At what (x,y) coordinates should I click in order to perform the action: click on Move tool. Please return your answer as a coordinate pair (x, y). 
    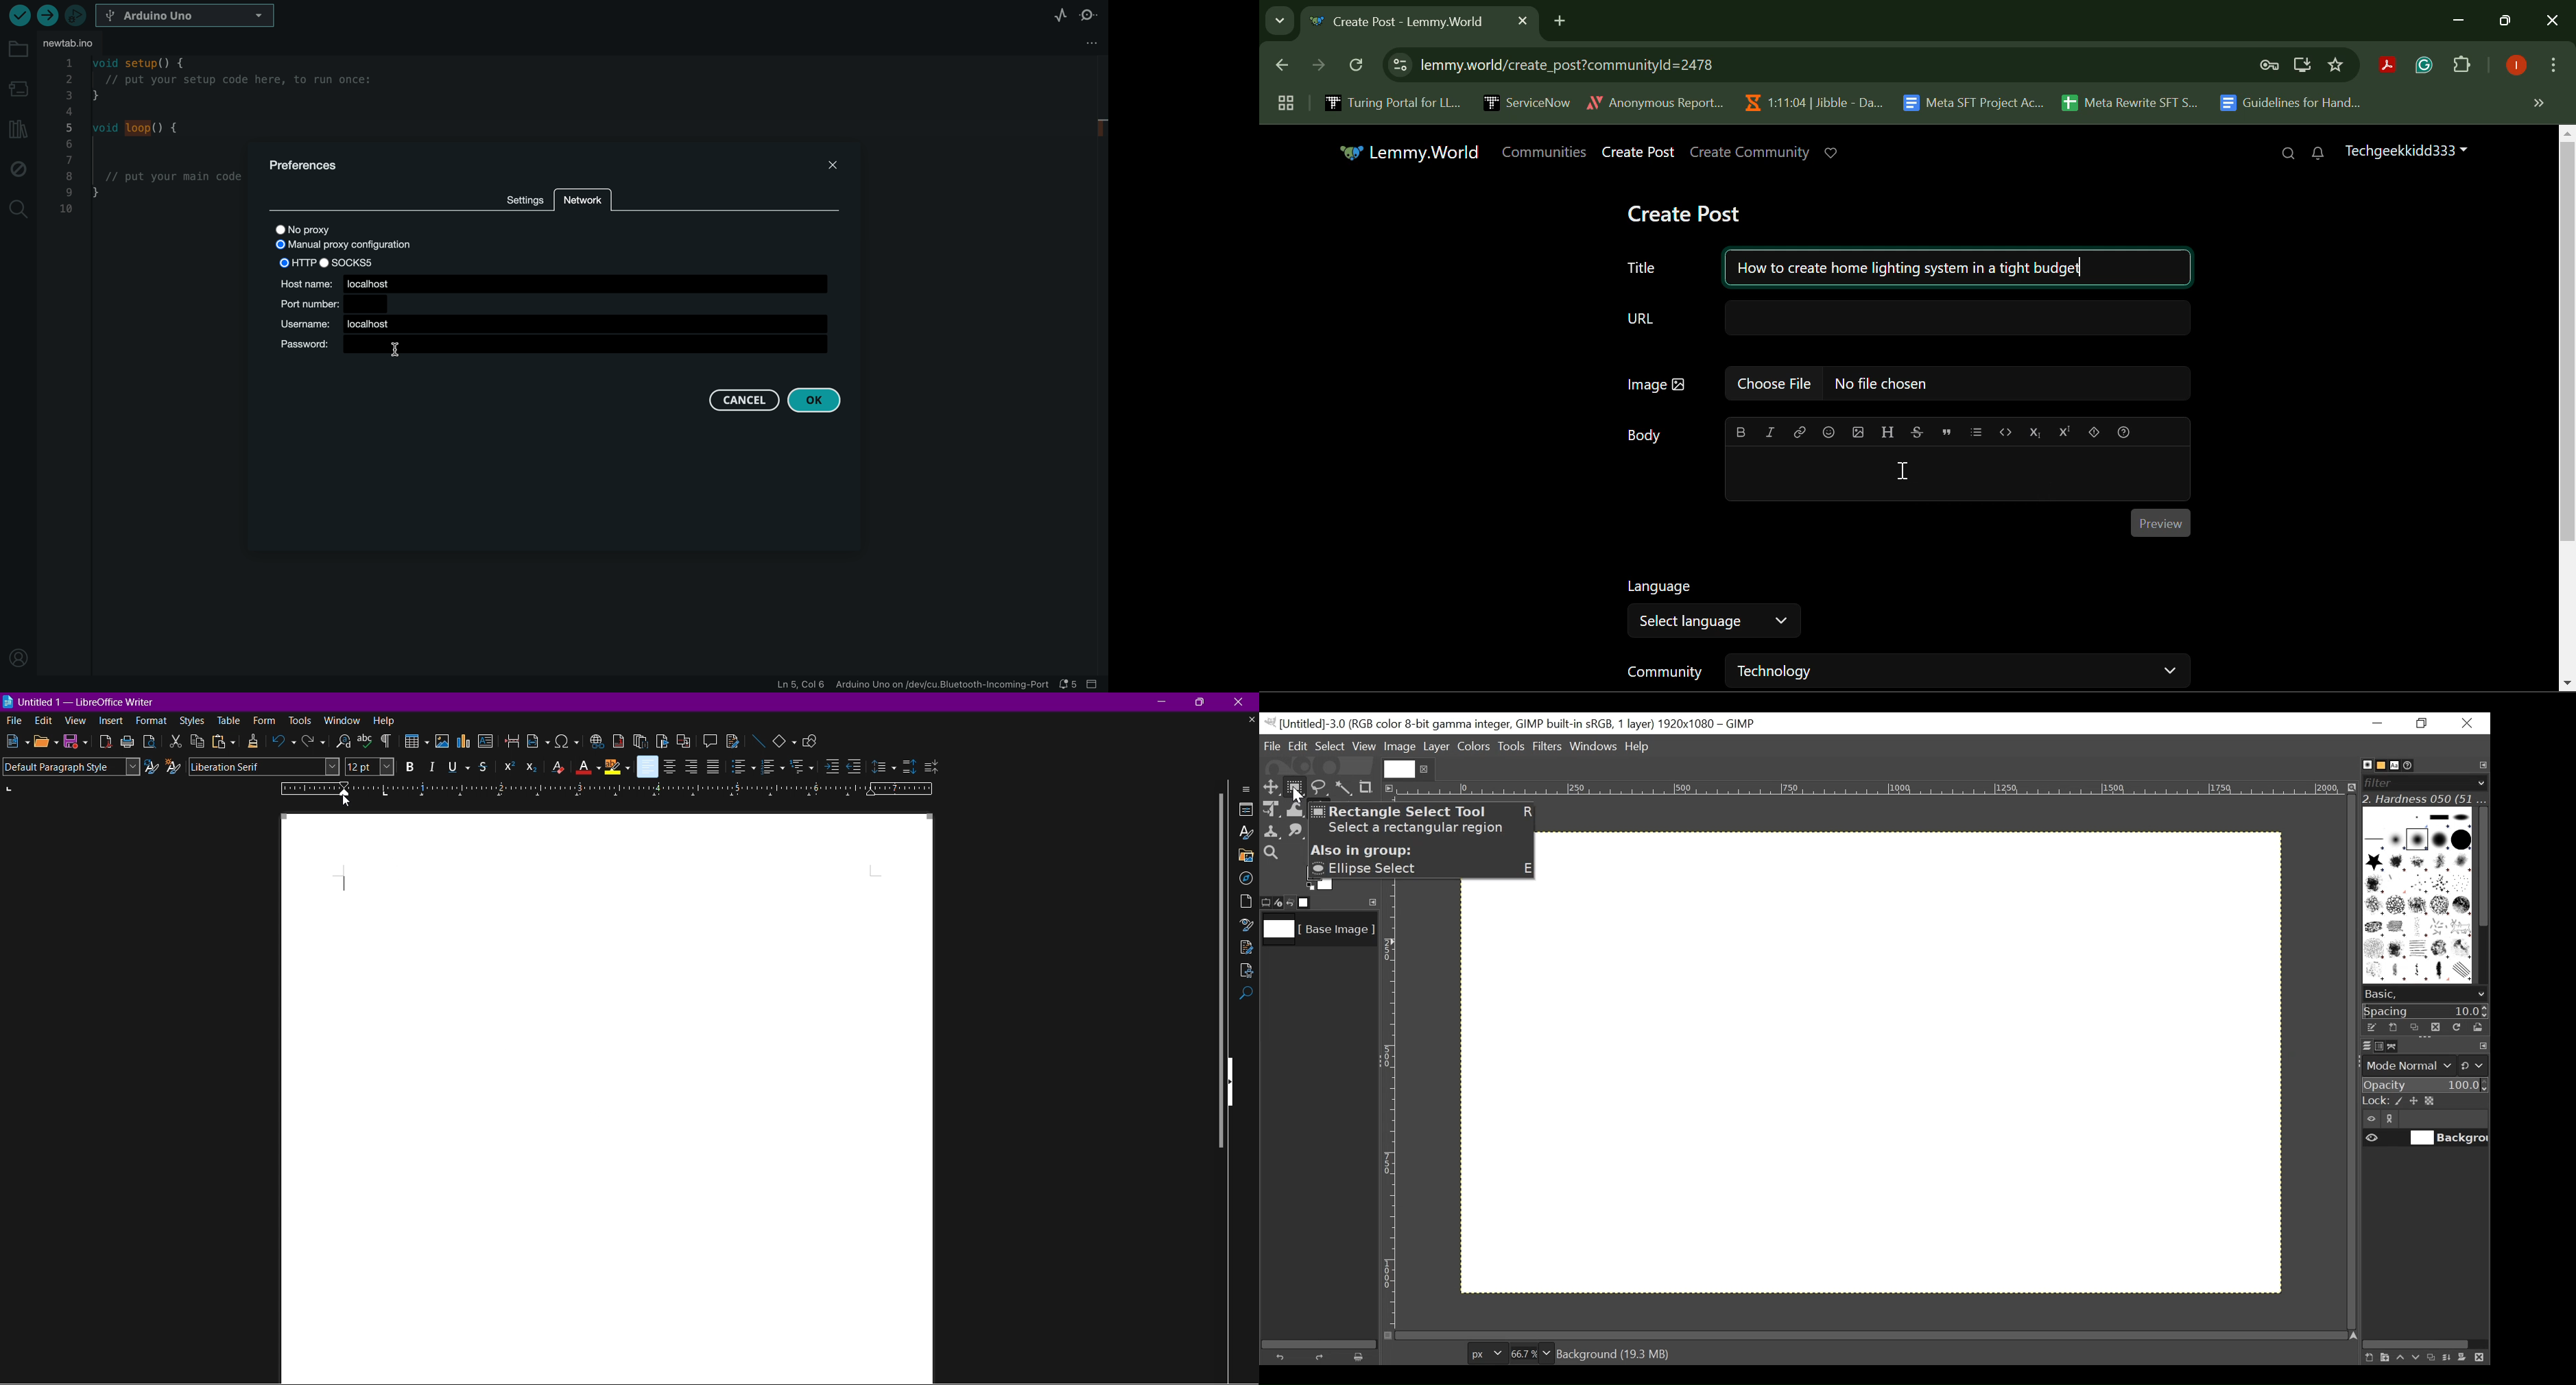
    Looking at the image, I should click on (1270, 785).